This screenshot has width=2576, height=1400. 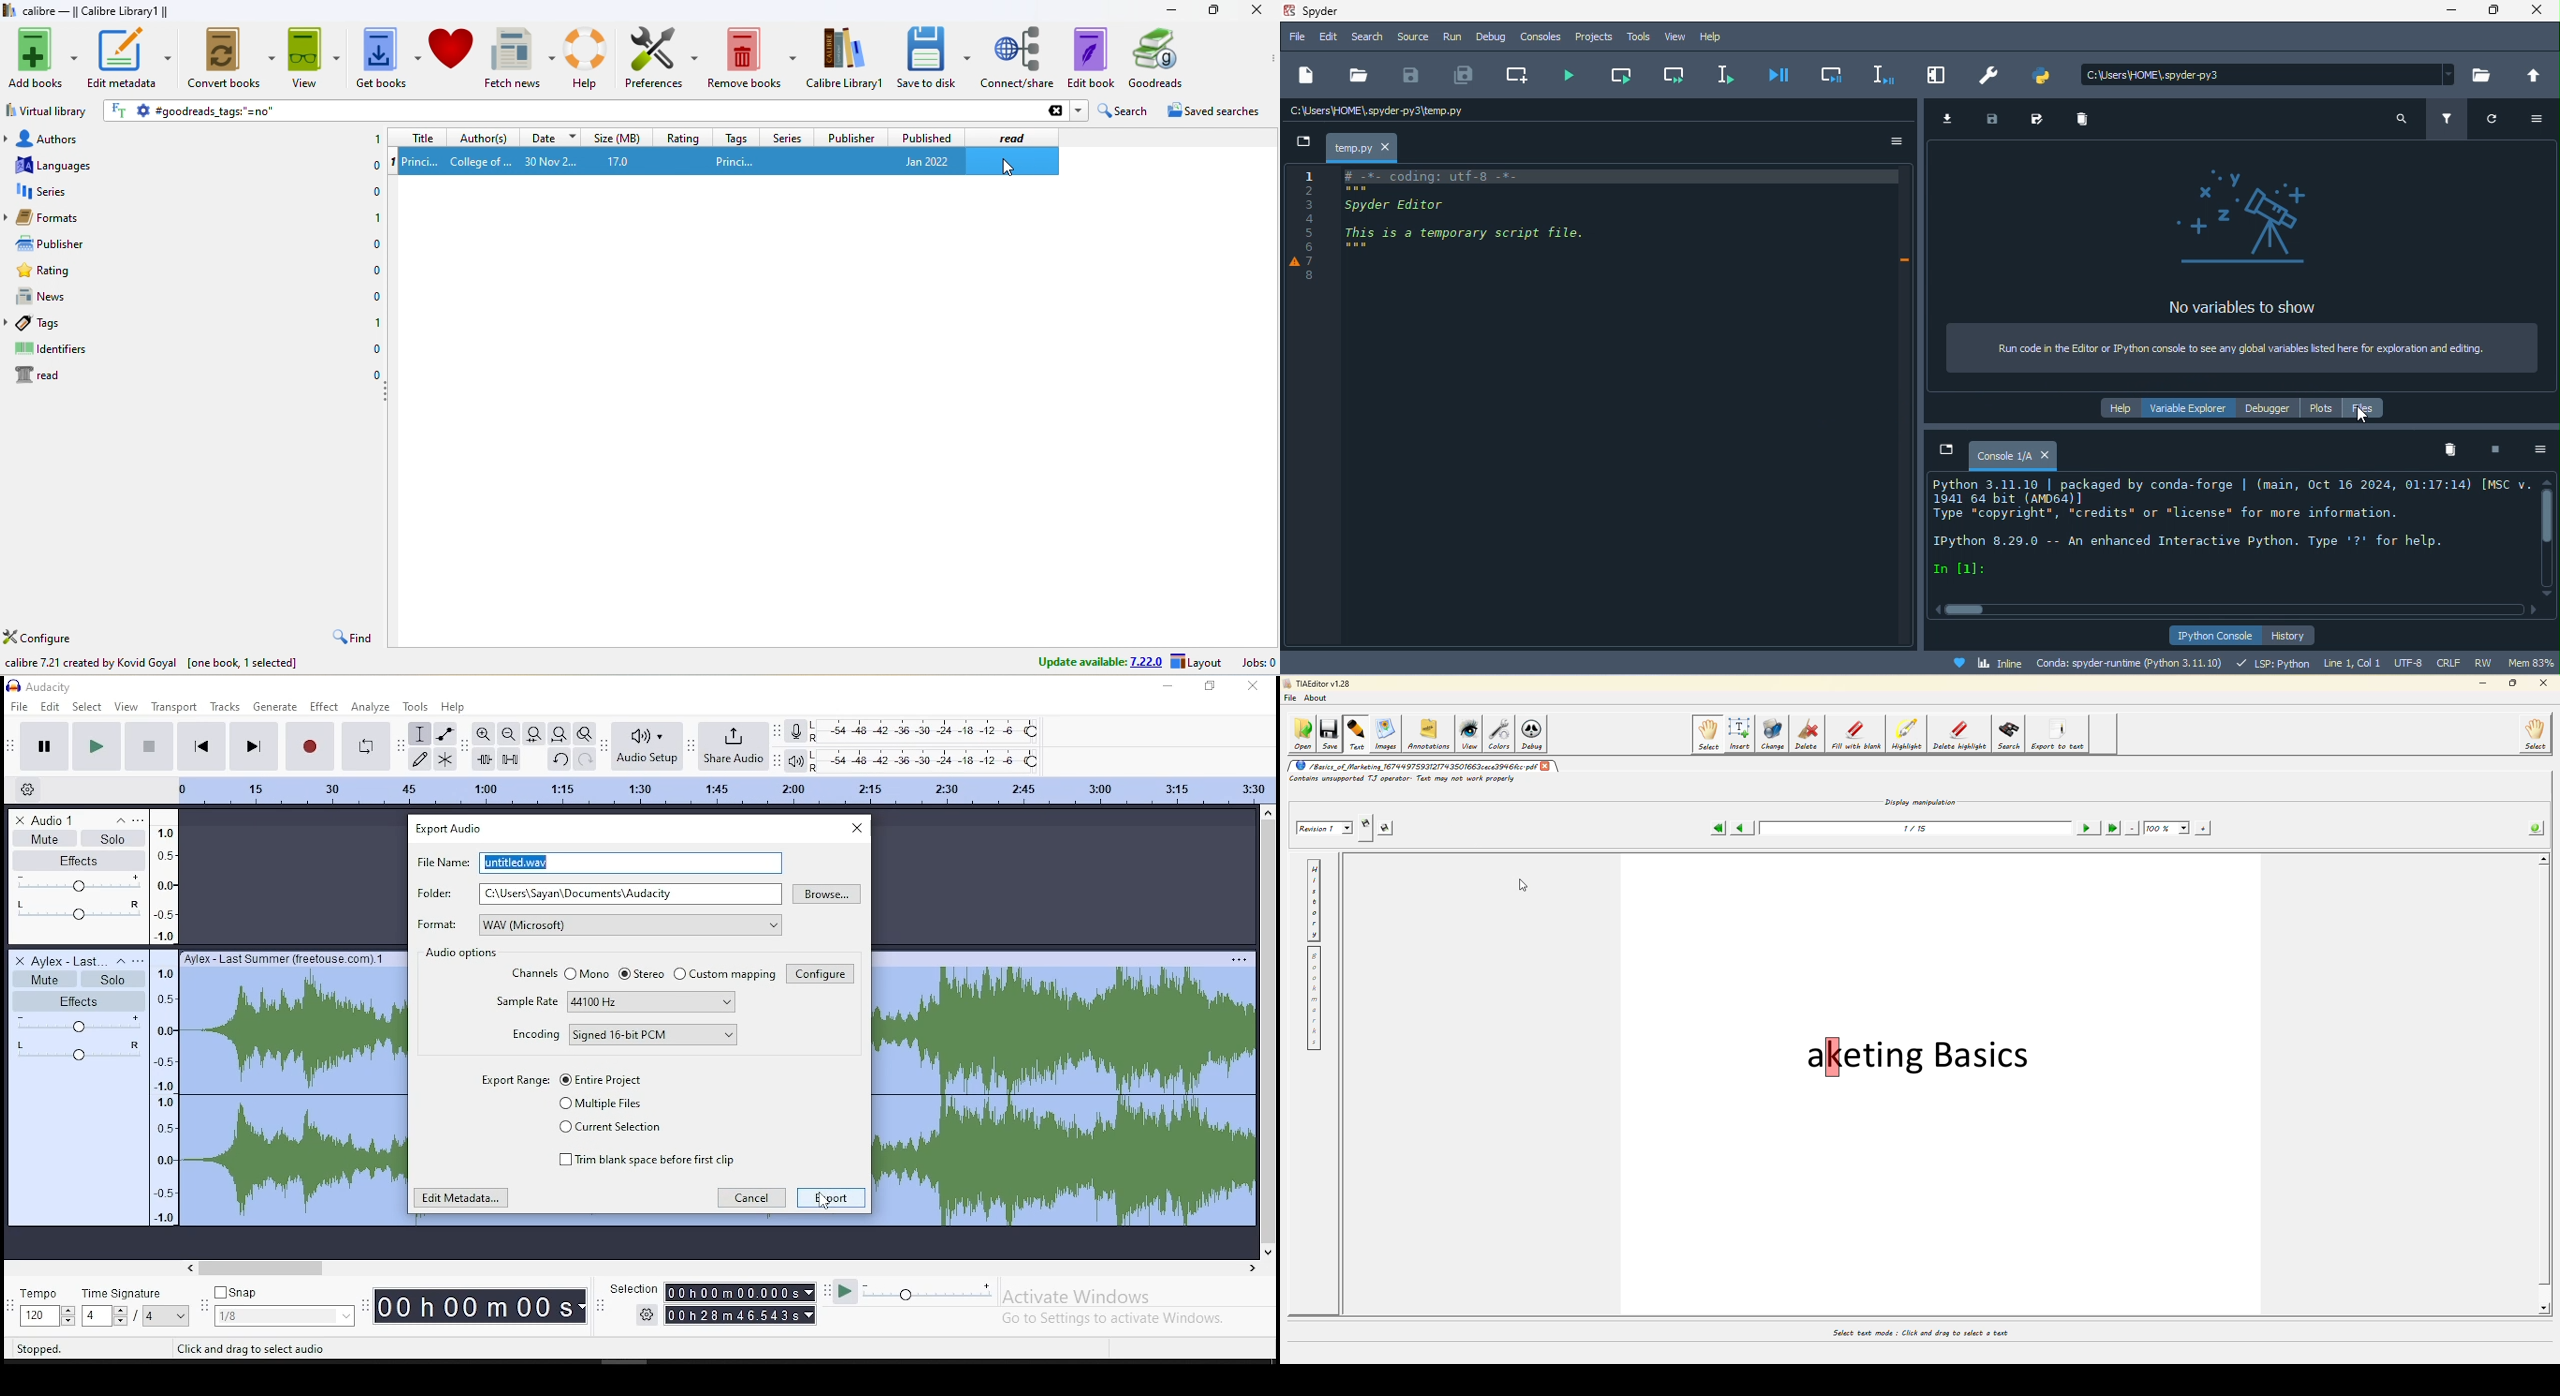 What do you see at coordinates (723, 791) in the screenshot?
I see `timeline` at bounding box center [723, 791].